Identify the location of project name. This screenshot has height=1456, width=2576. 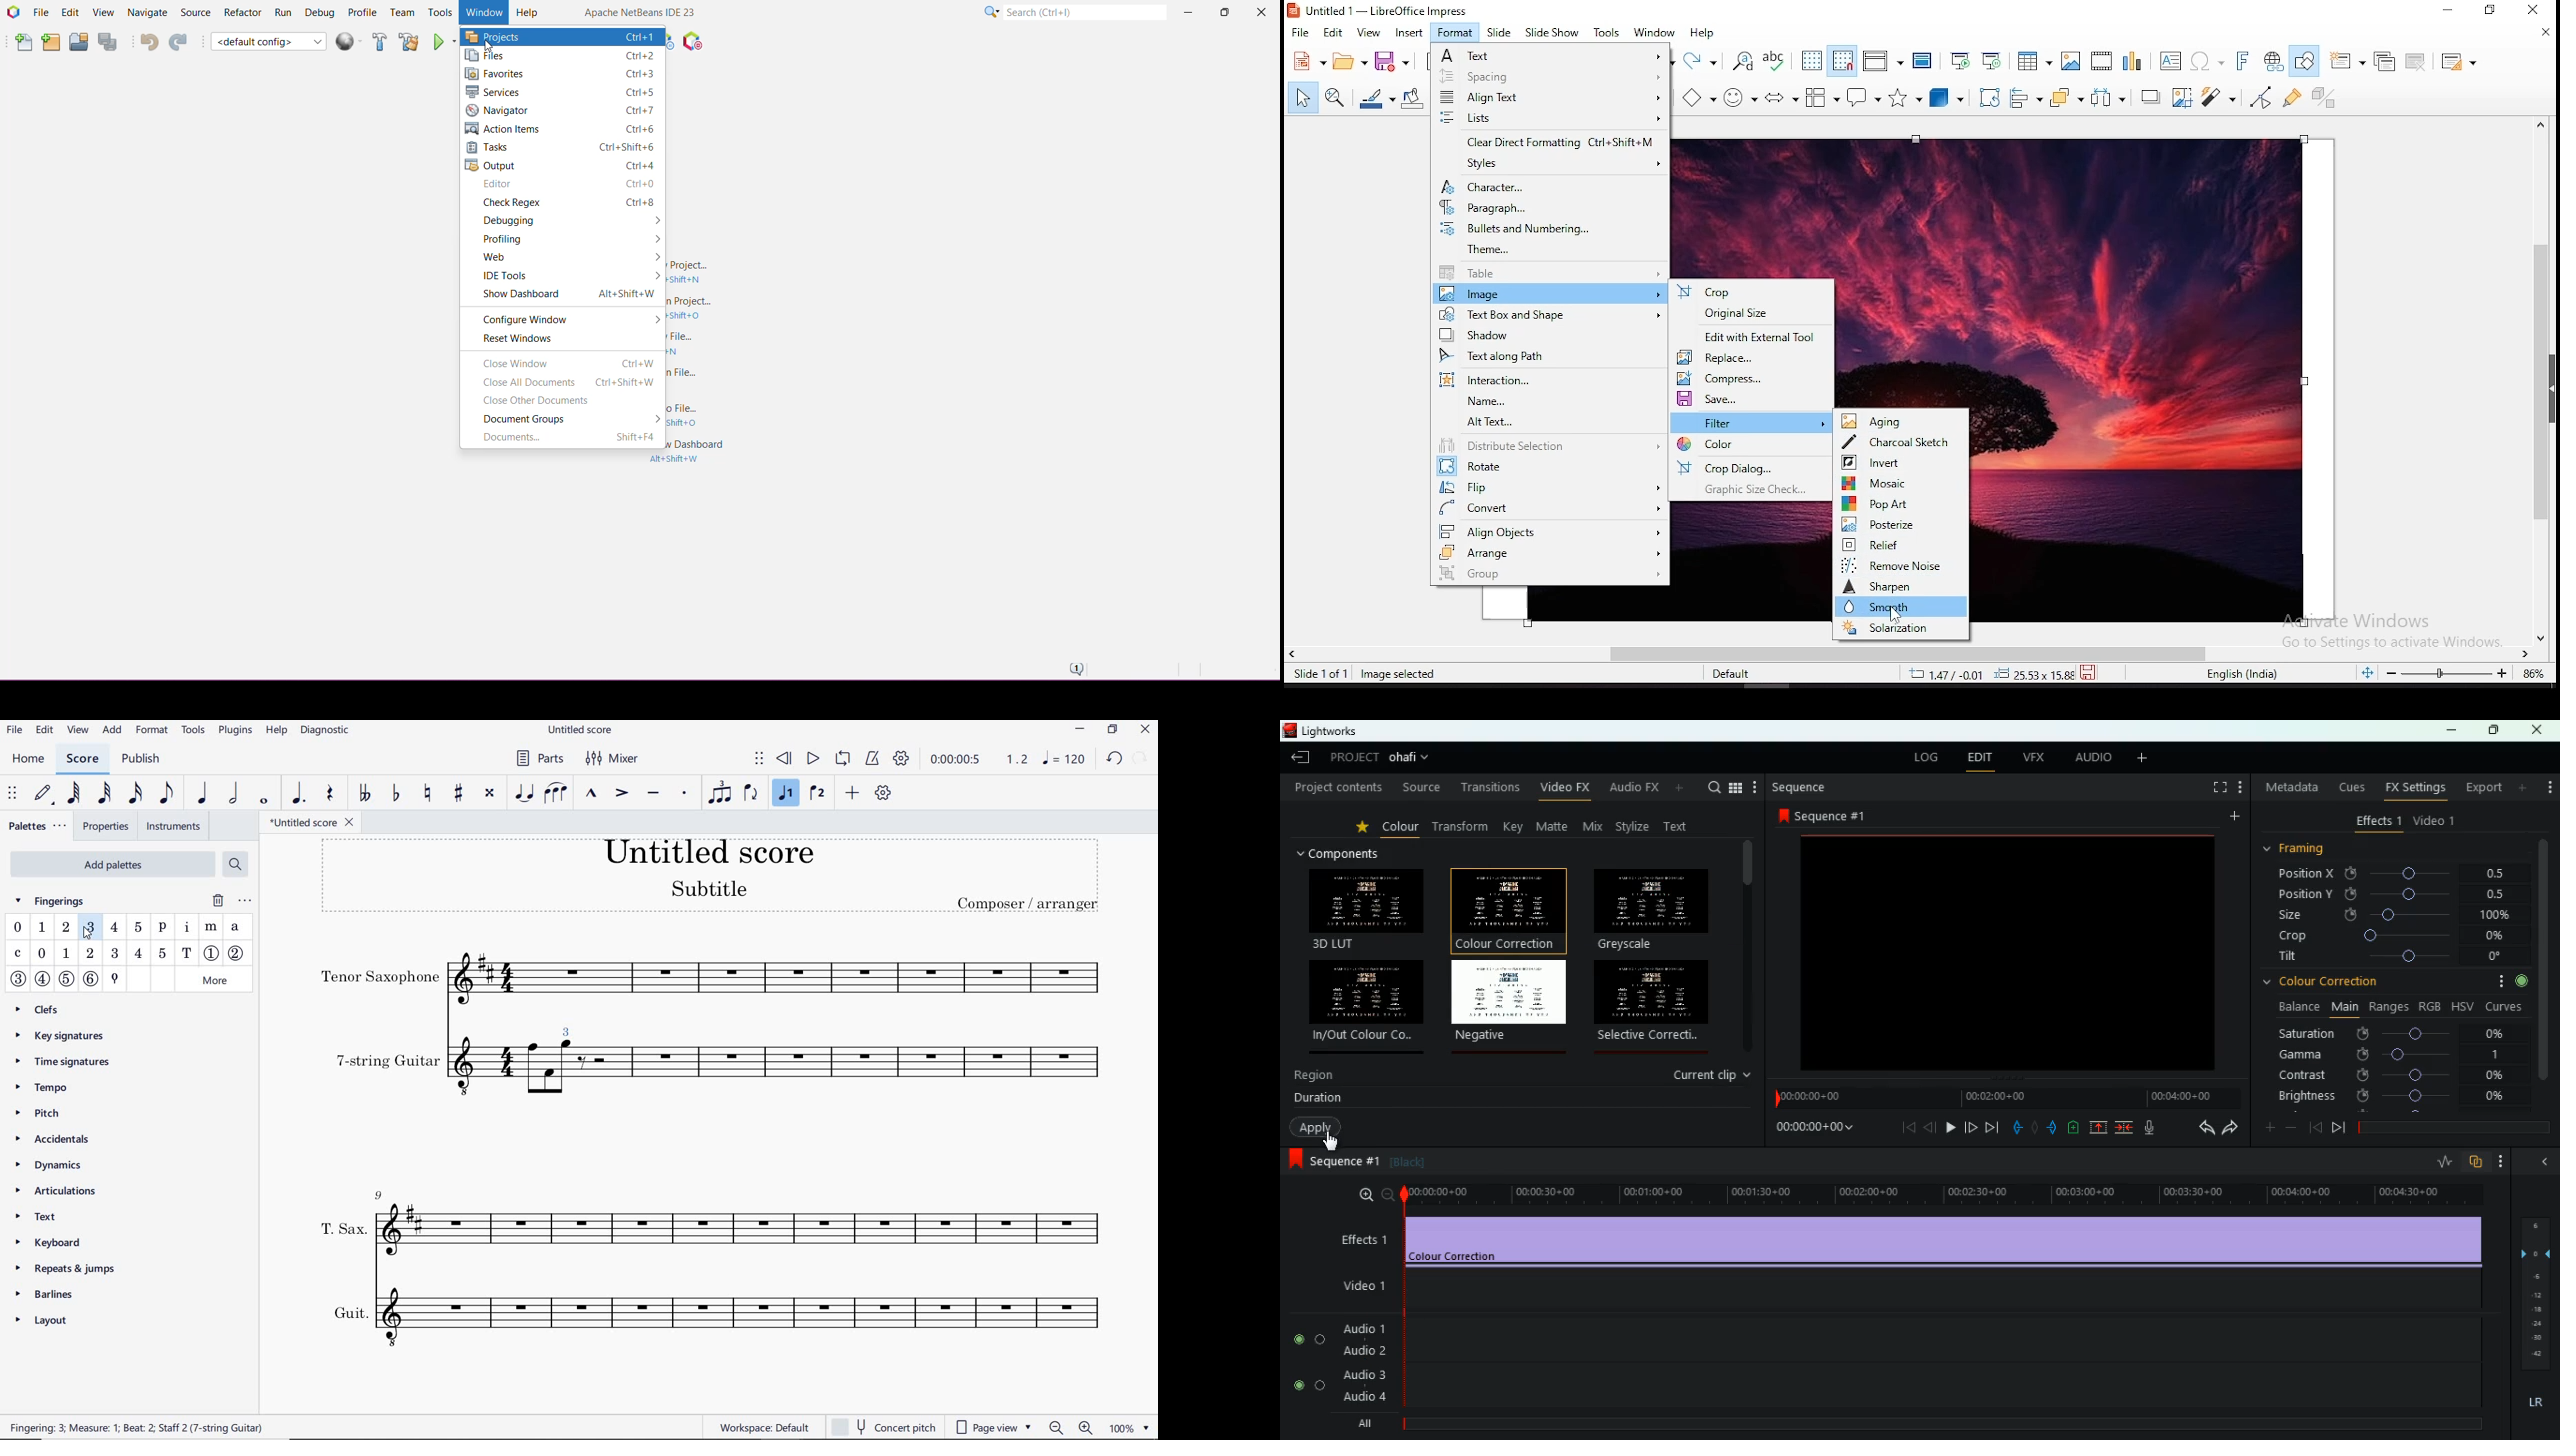
(1412, 757).